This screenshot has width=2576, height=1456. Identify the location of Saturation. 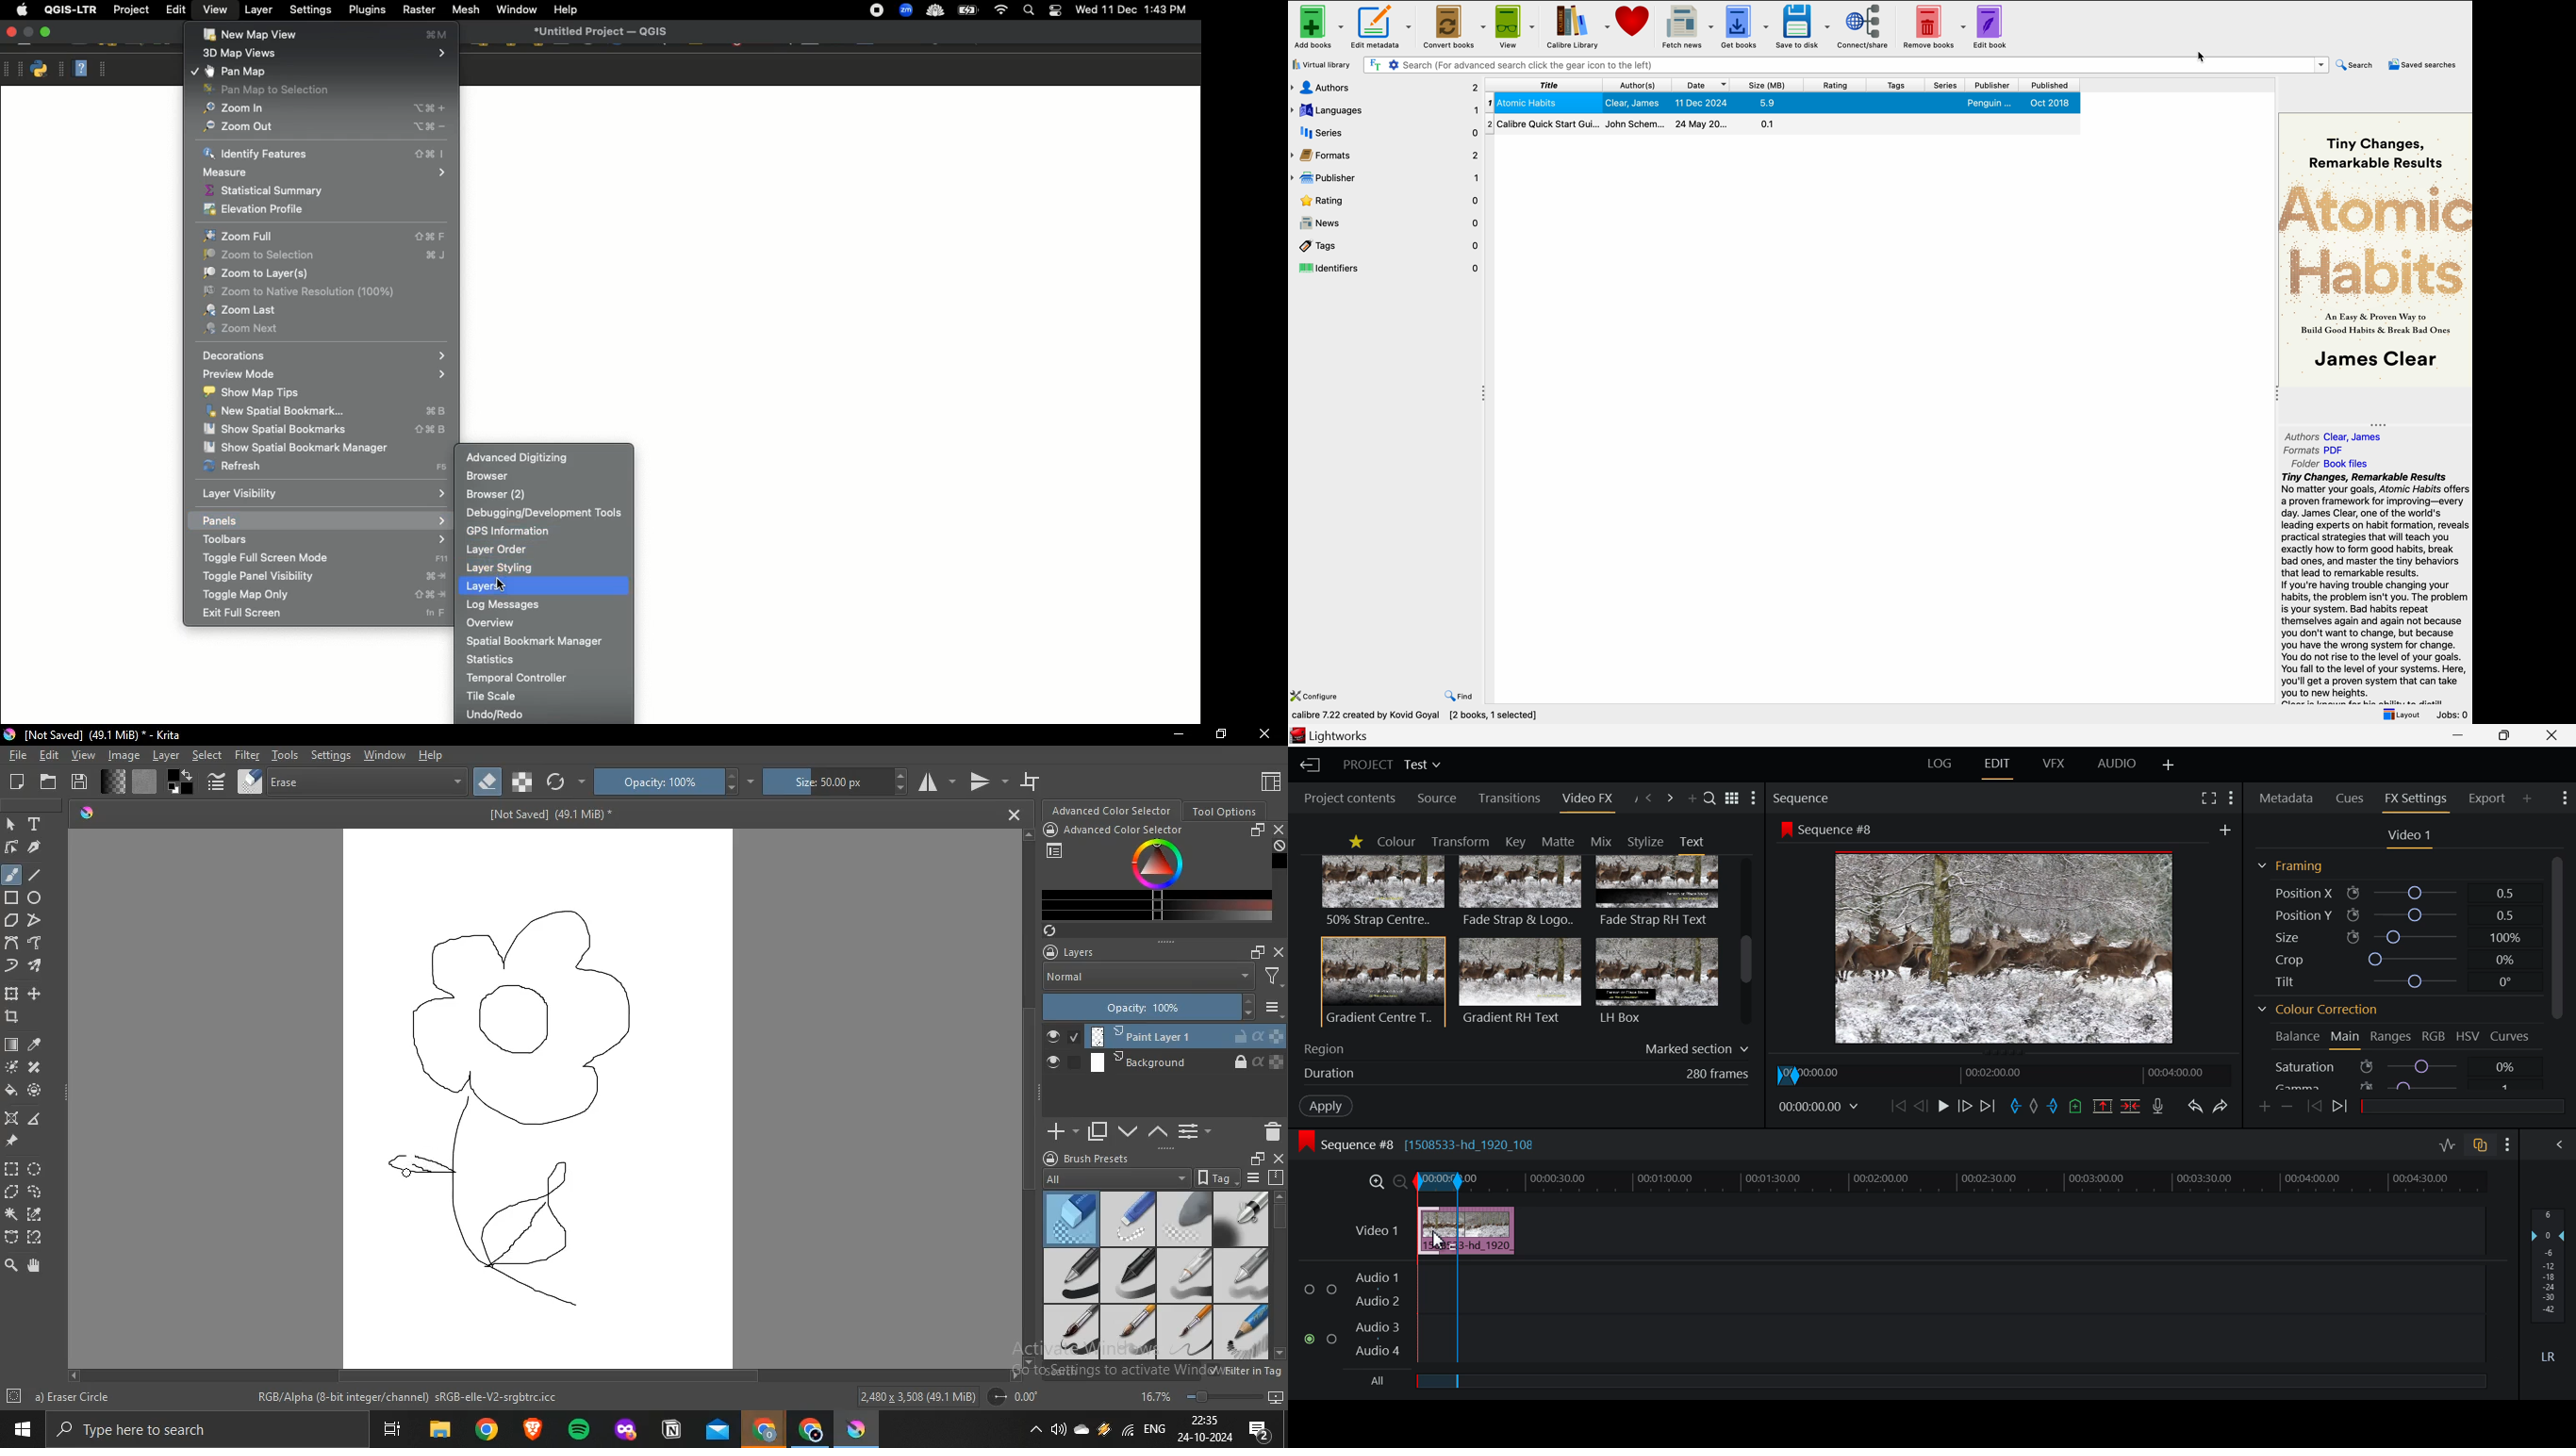
(2394, 1066).